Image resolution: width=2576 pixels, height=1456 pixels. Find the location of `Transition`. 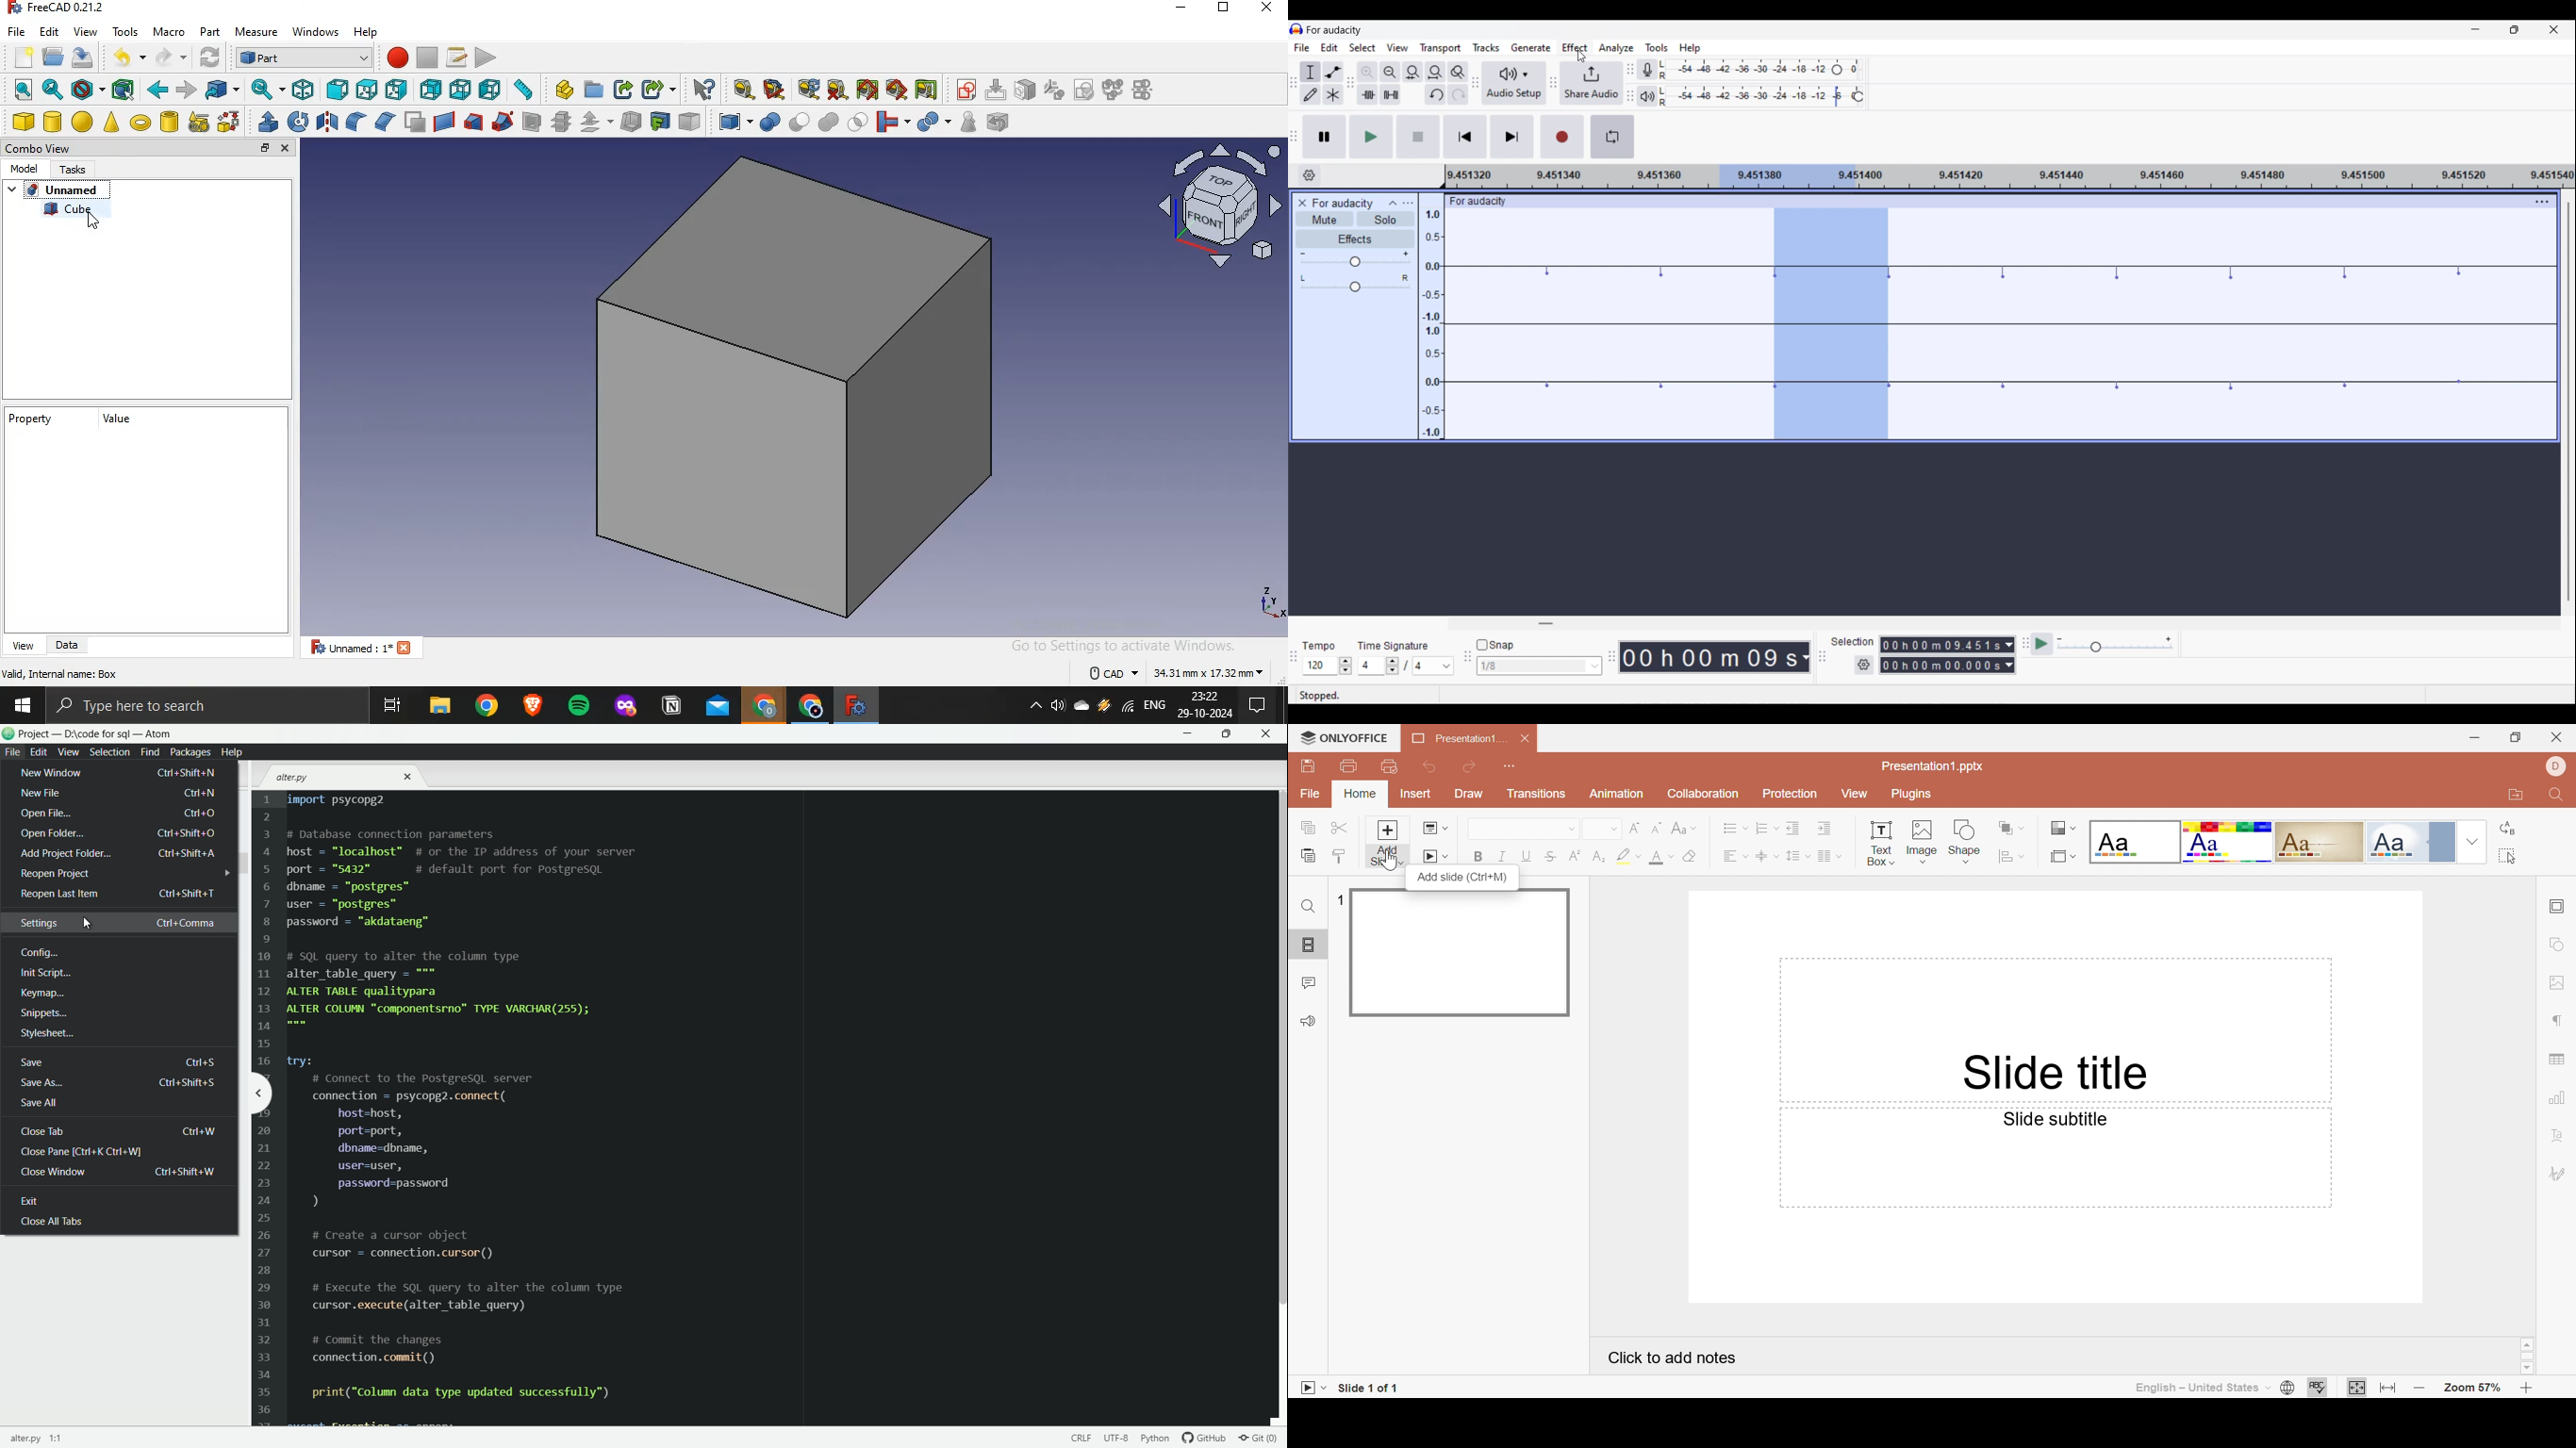

Transition is located at coordinates (1537, 793).